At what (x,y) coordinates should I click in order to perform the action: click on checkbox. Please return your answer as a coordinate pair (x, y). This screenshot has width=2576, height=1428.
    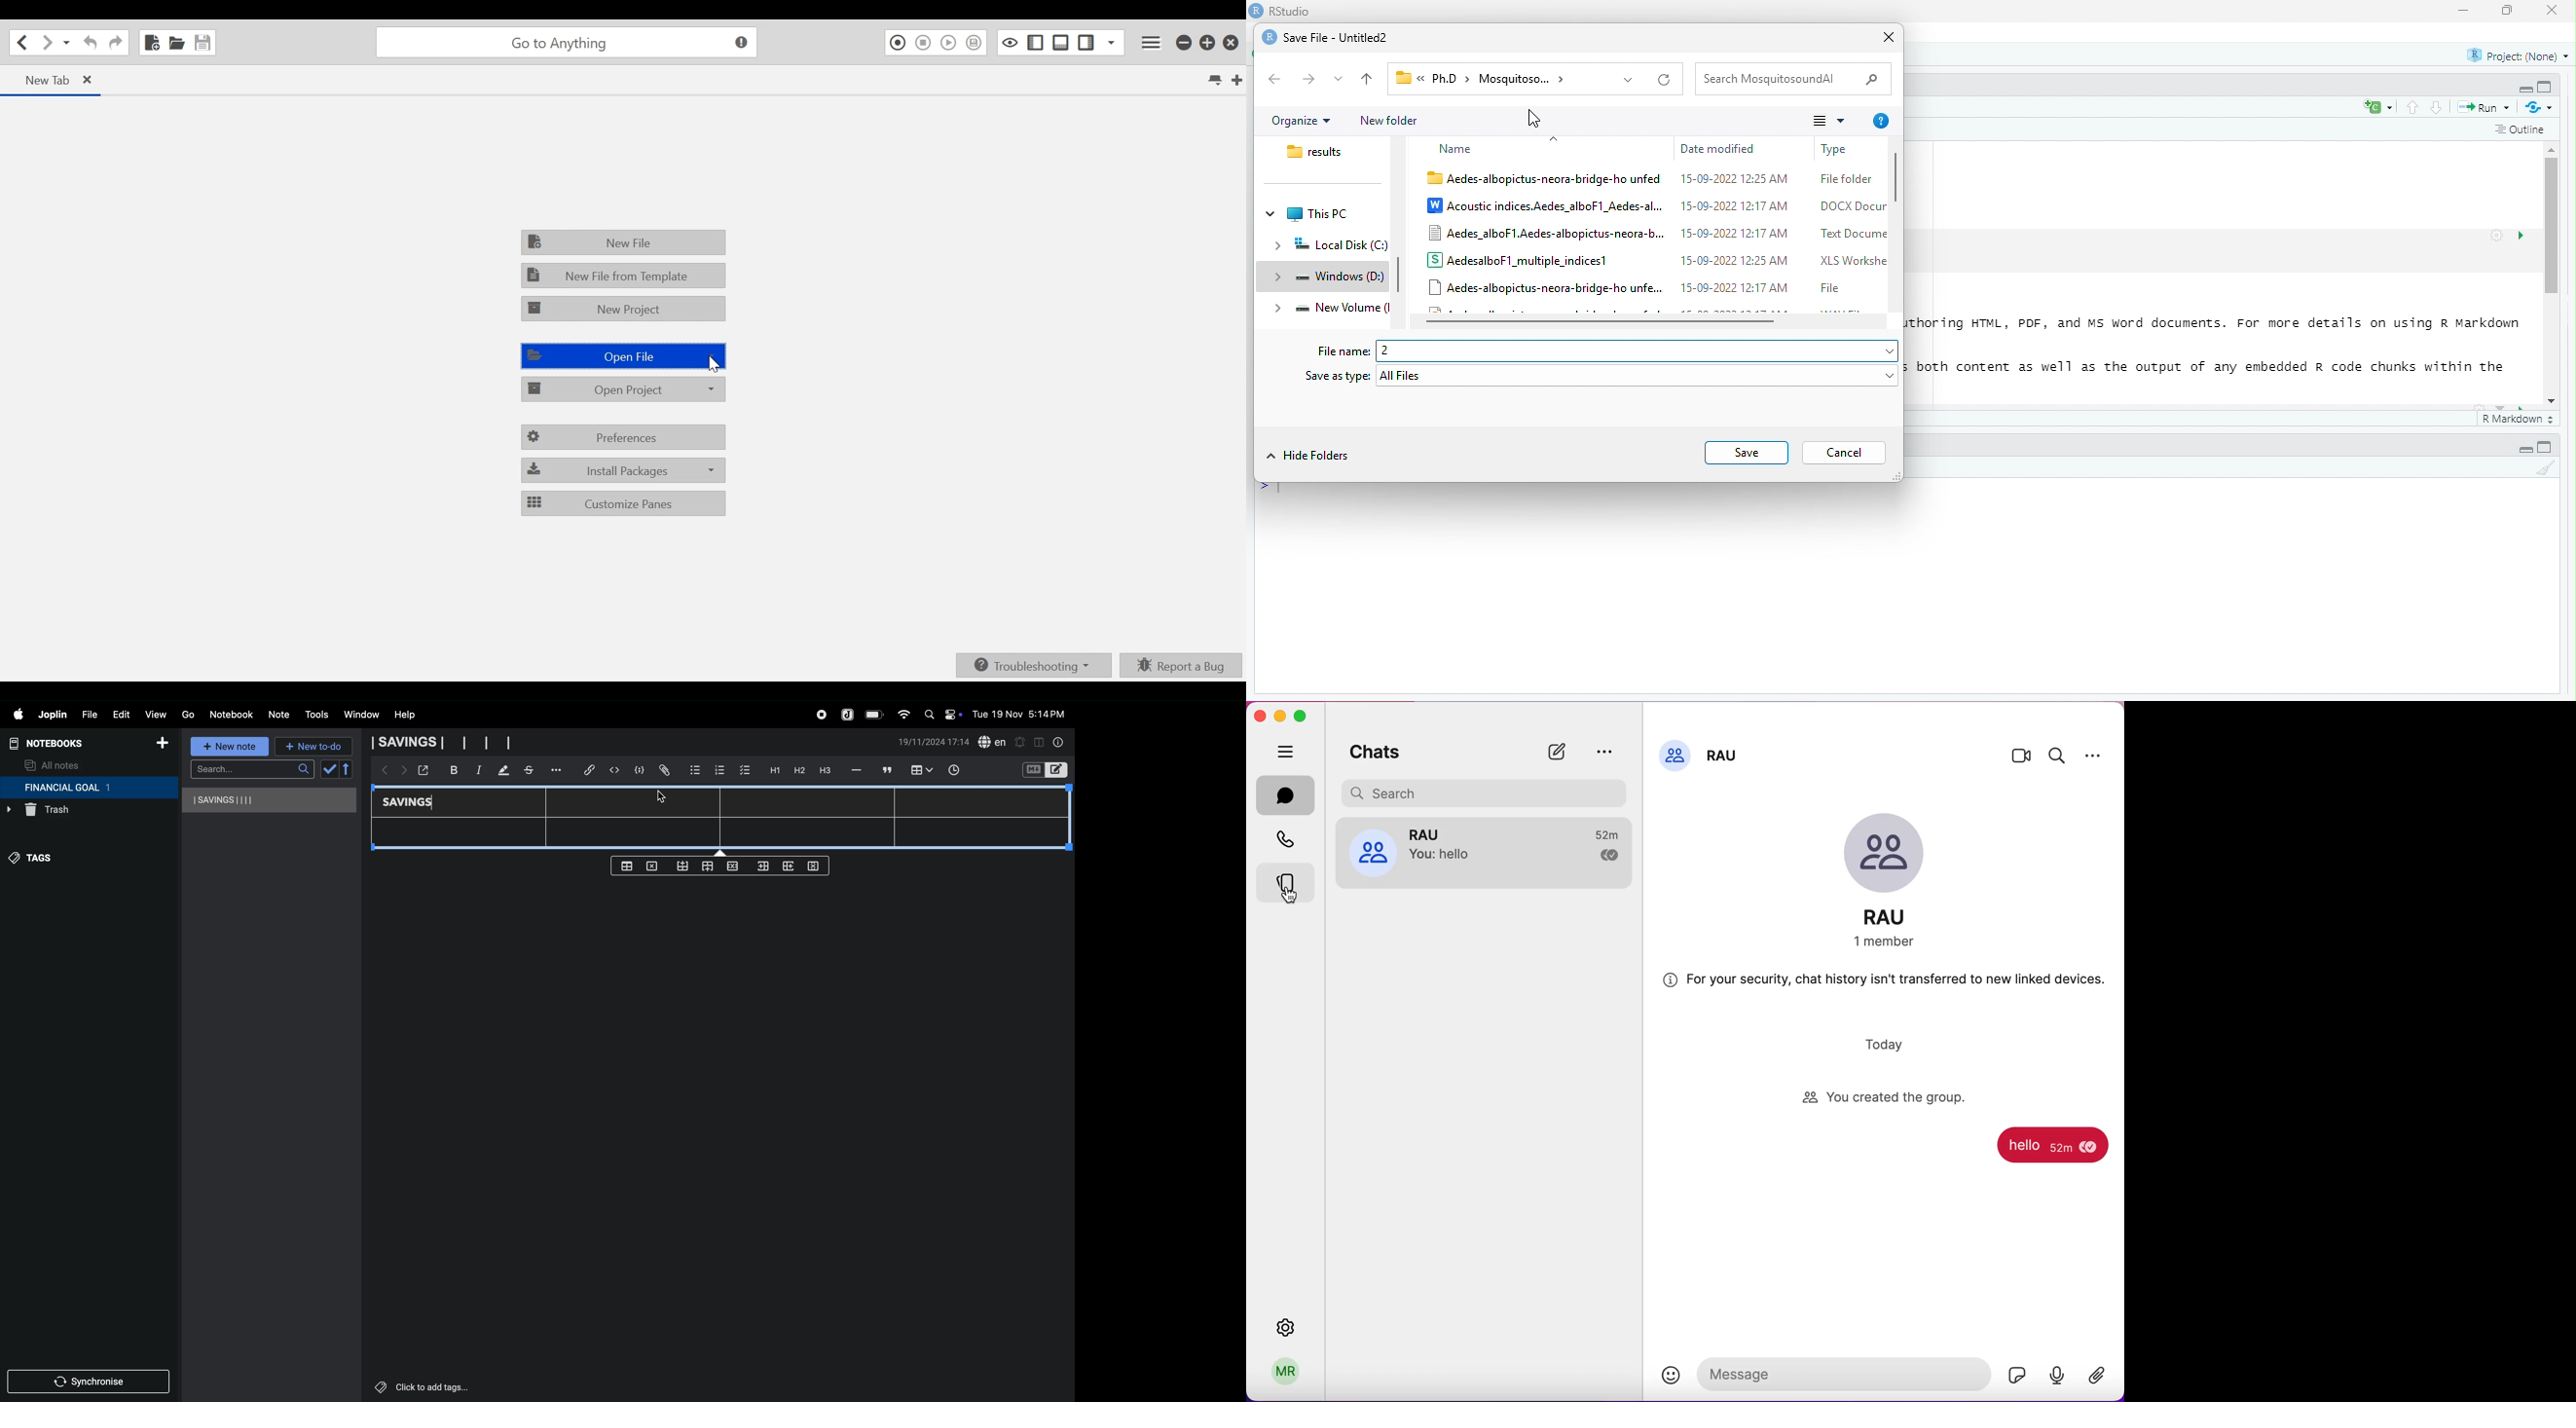
    Looking at the image, I should click on (1605, 856).